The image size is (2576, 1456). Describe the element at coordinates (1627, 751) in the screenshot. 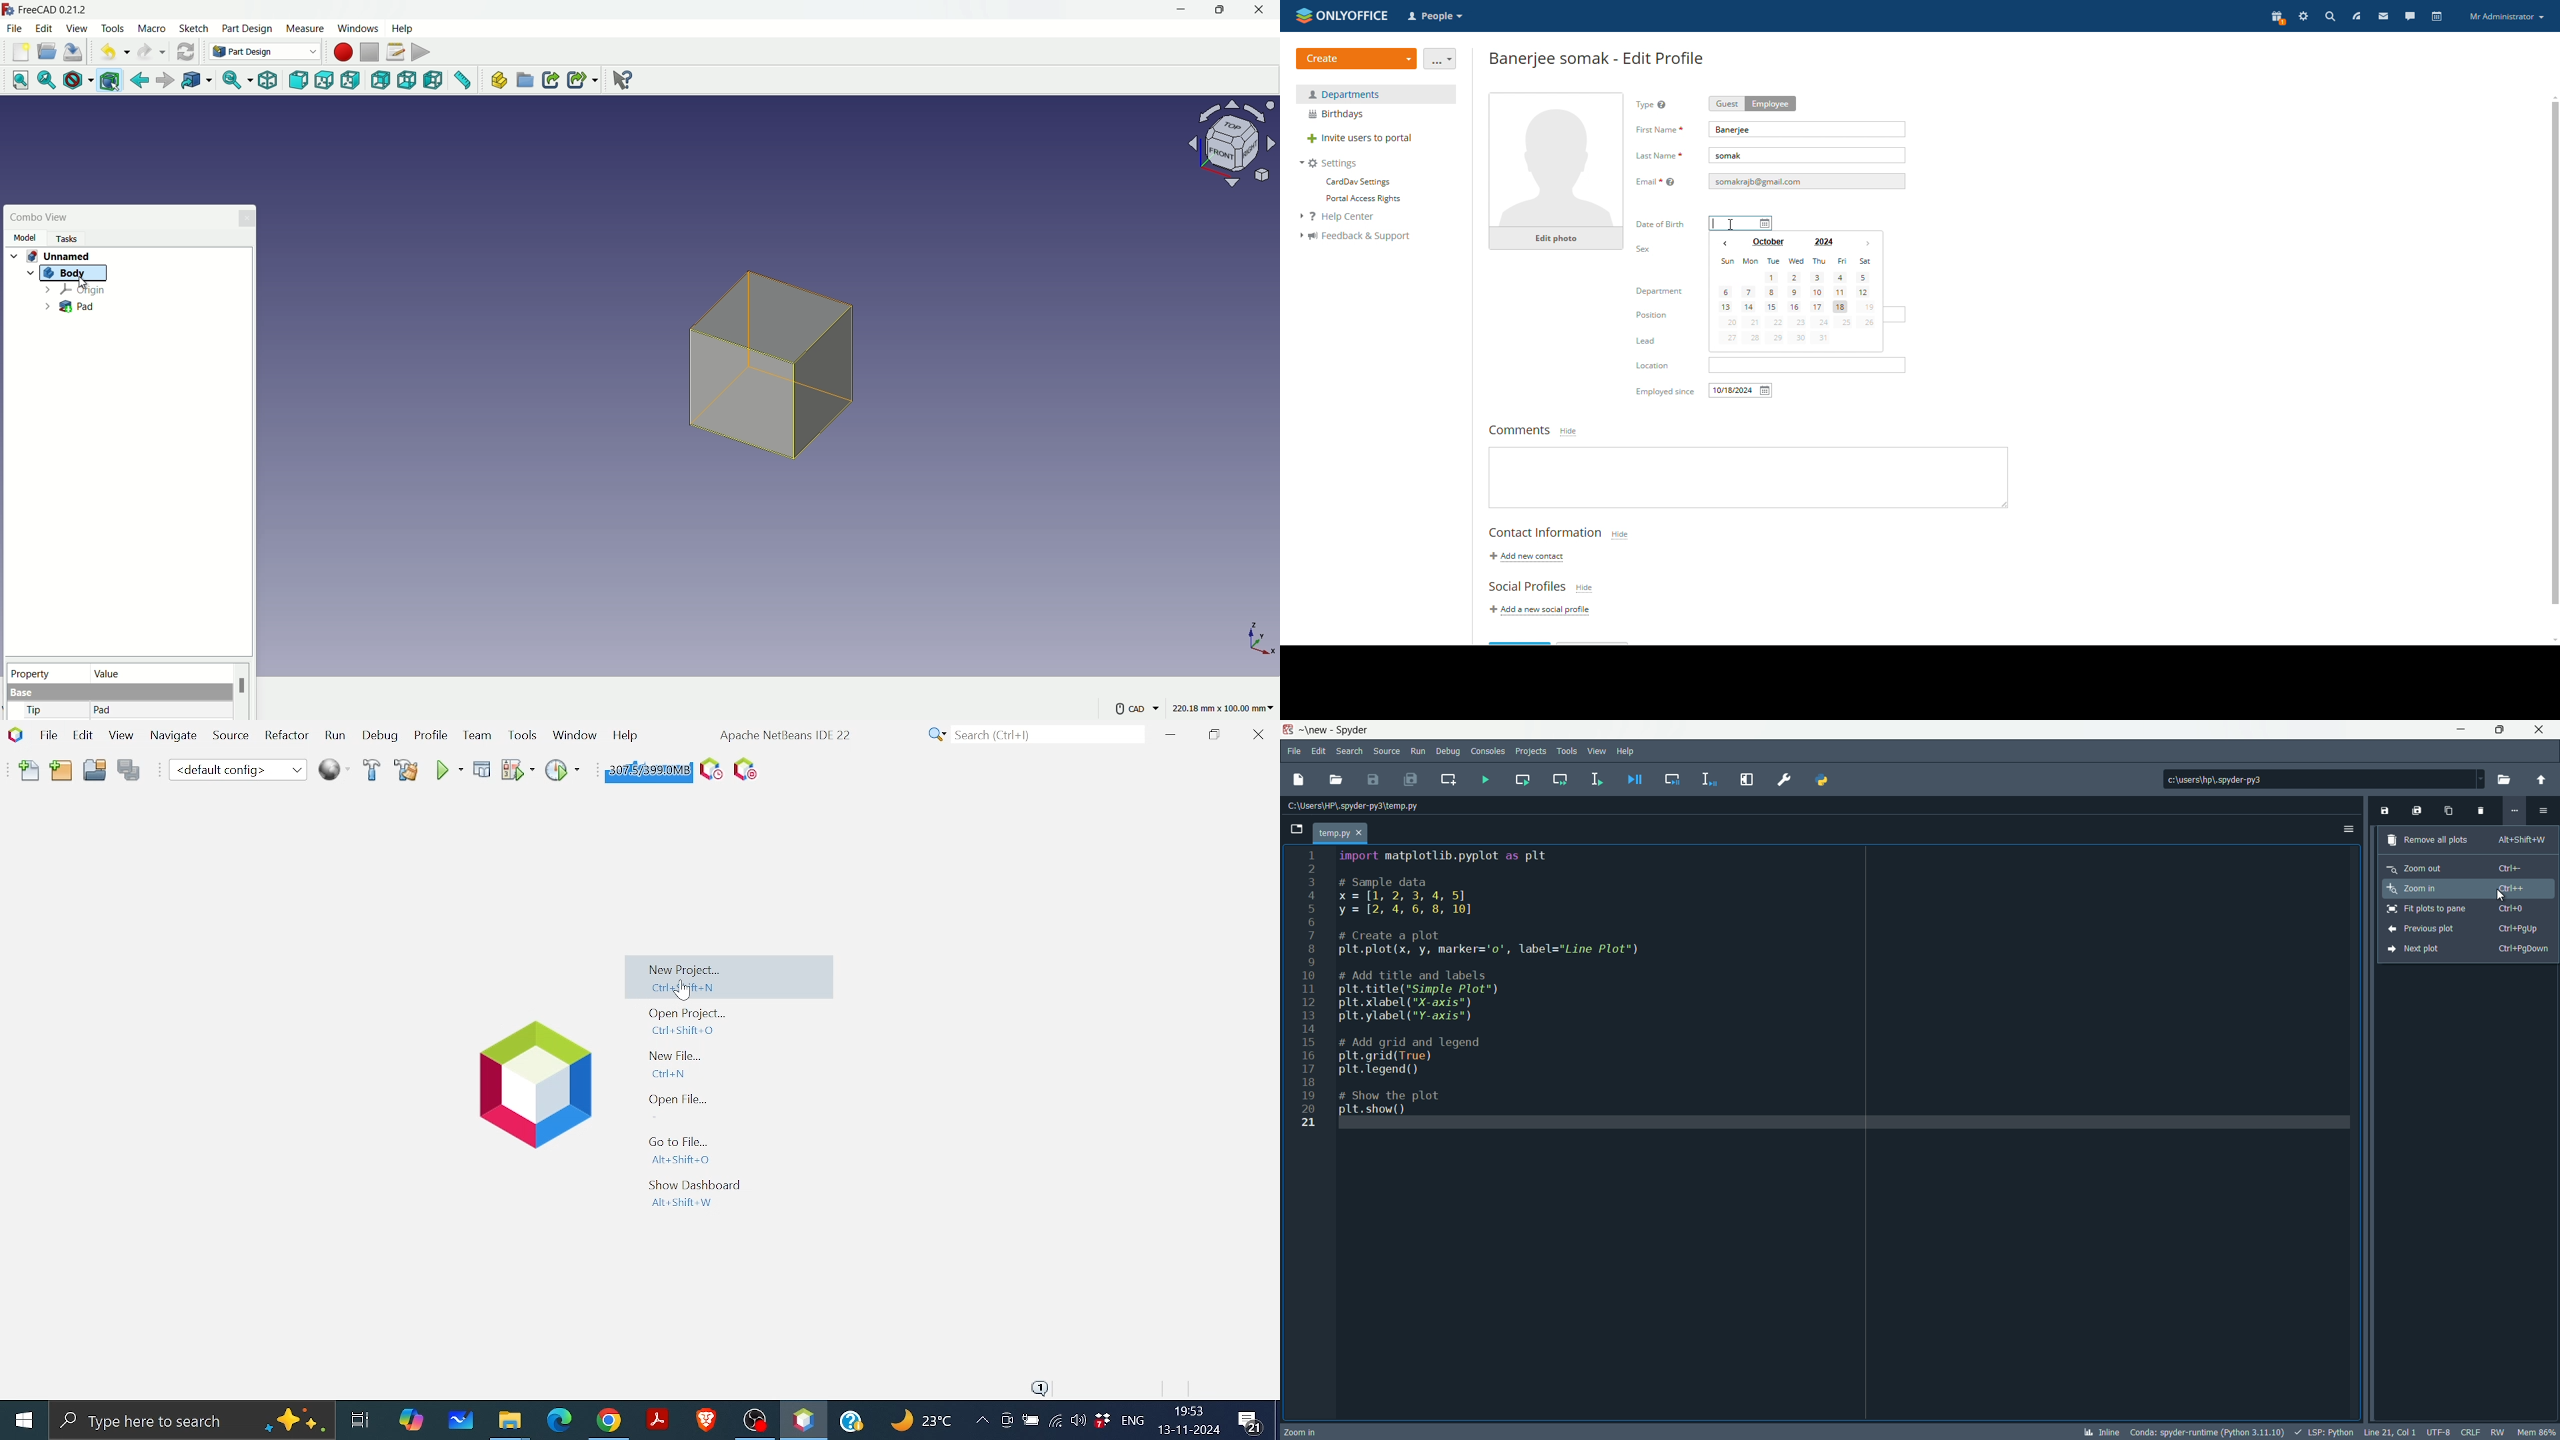

I see `help menu` at that location.